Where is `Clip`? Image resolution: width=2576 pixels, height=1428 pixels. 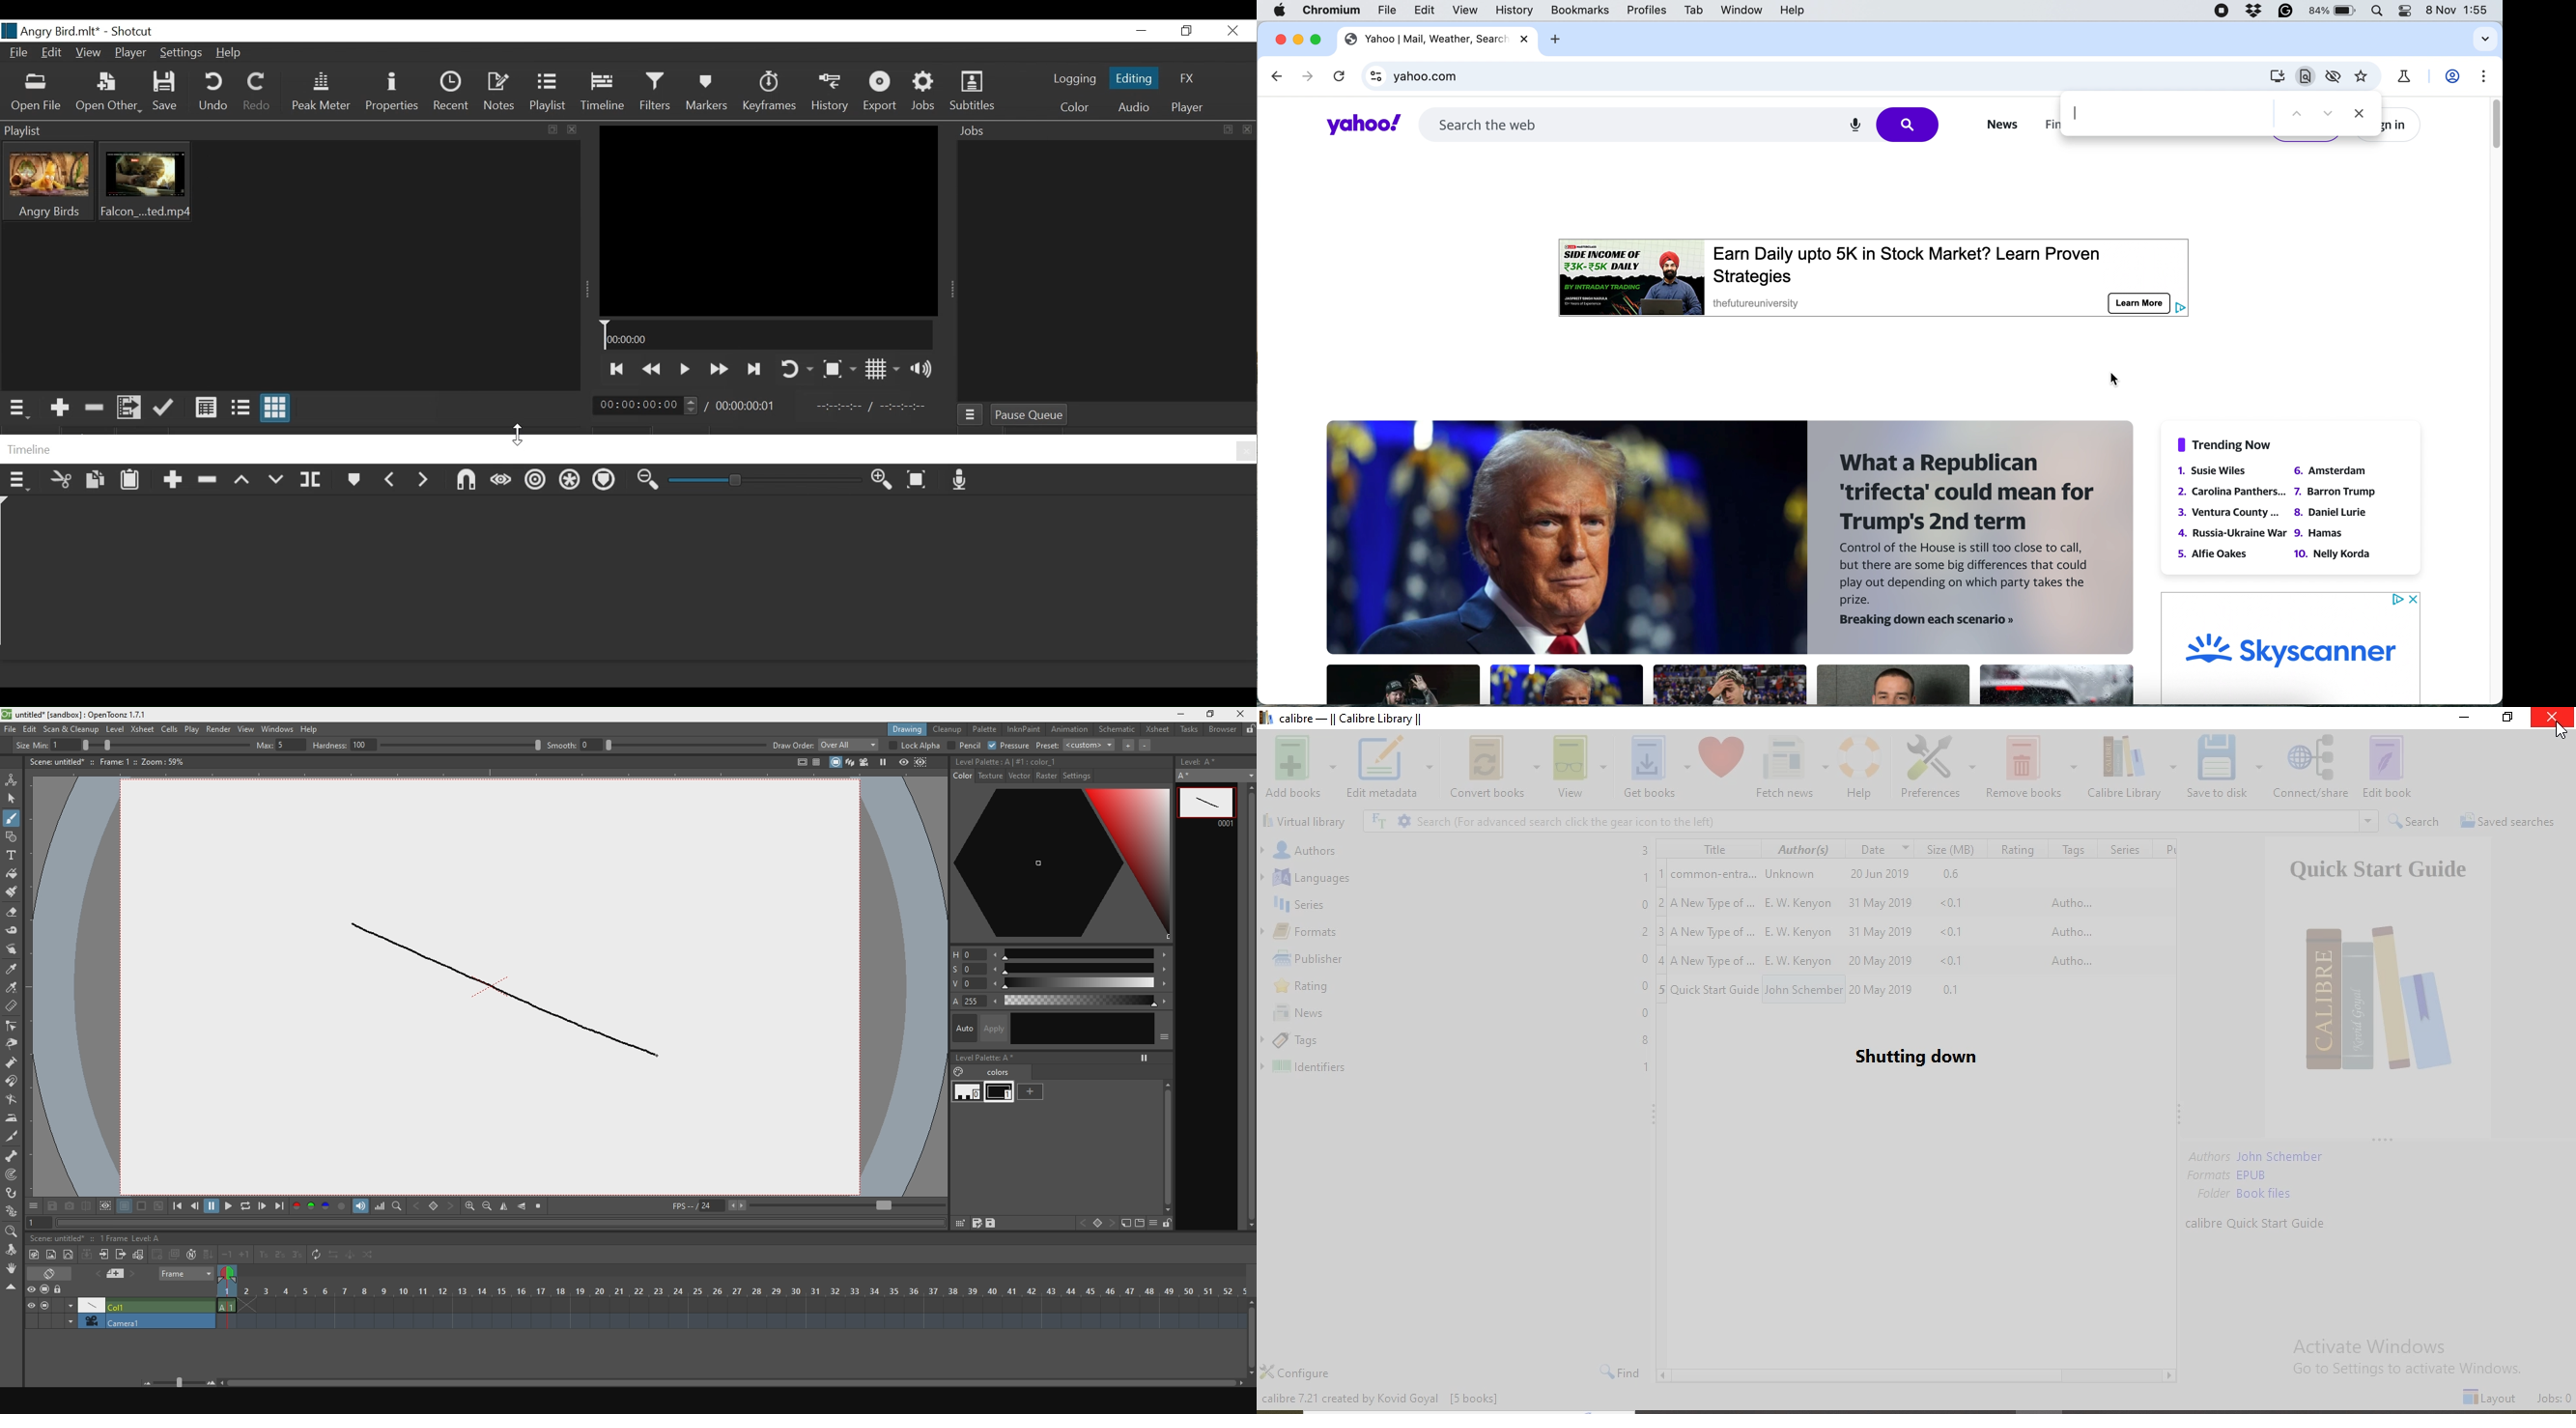 Clip is located at coordinates (48, 181).